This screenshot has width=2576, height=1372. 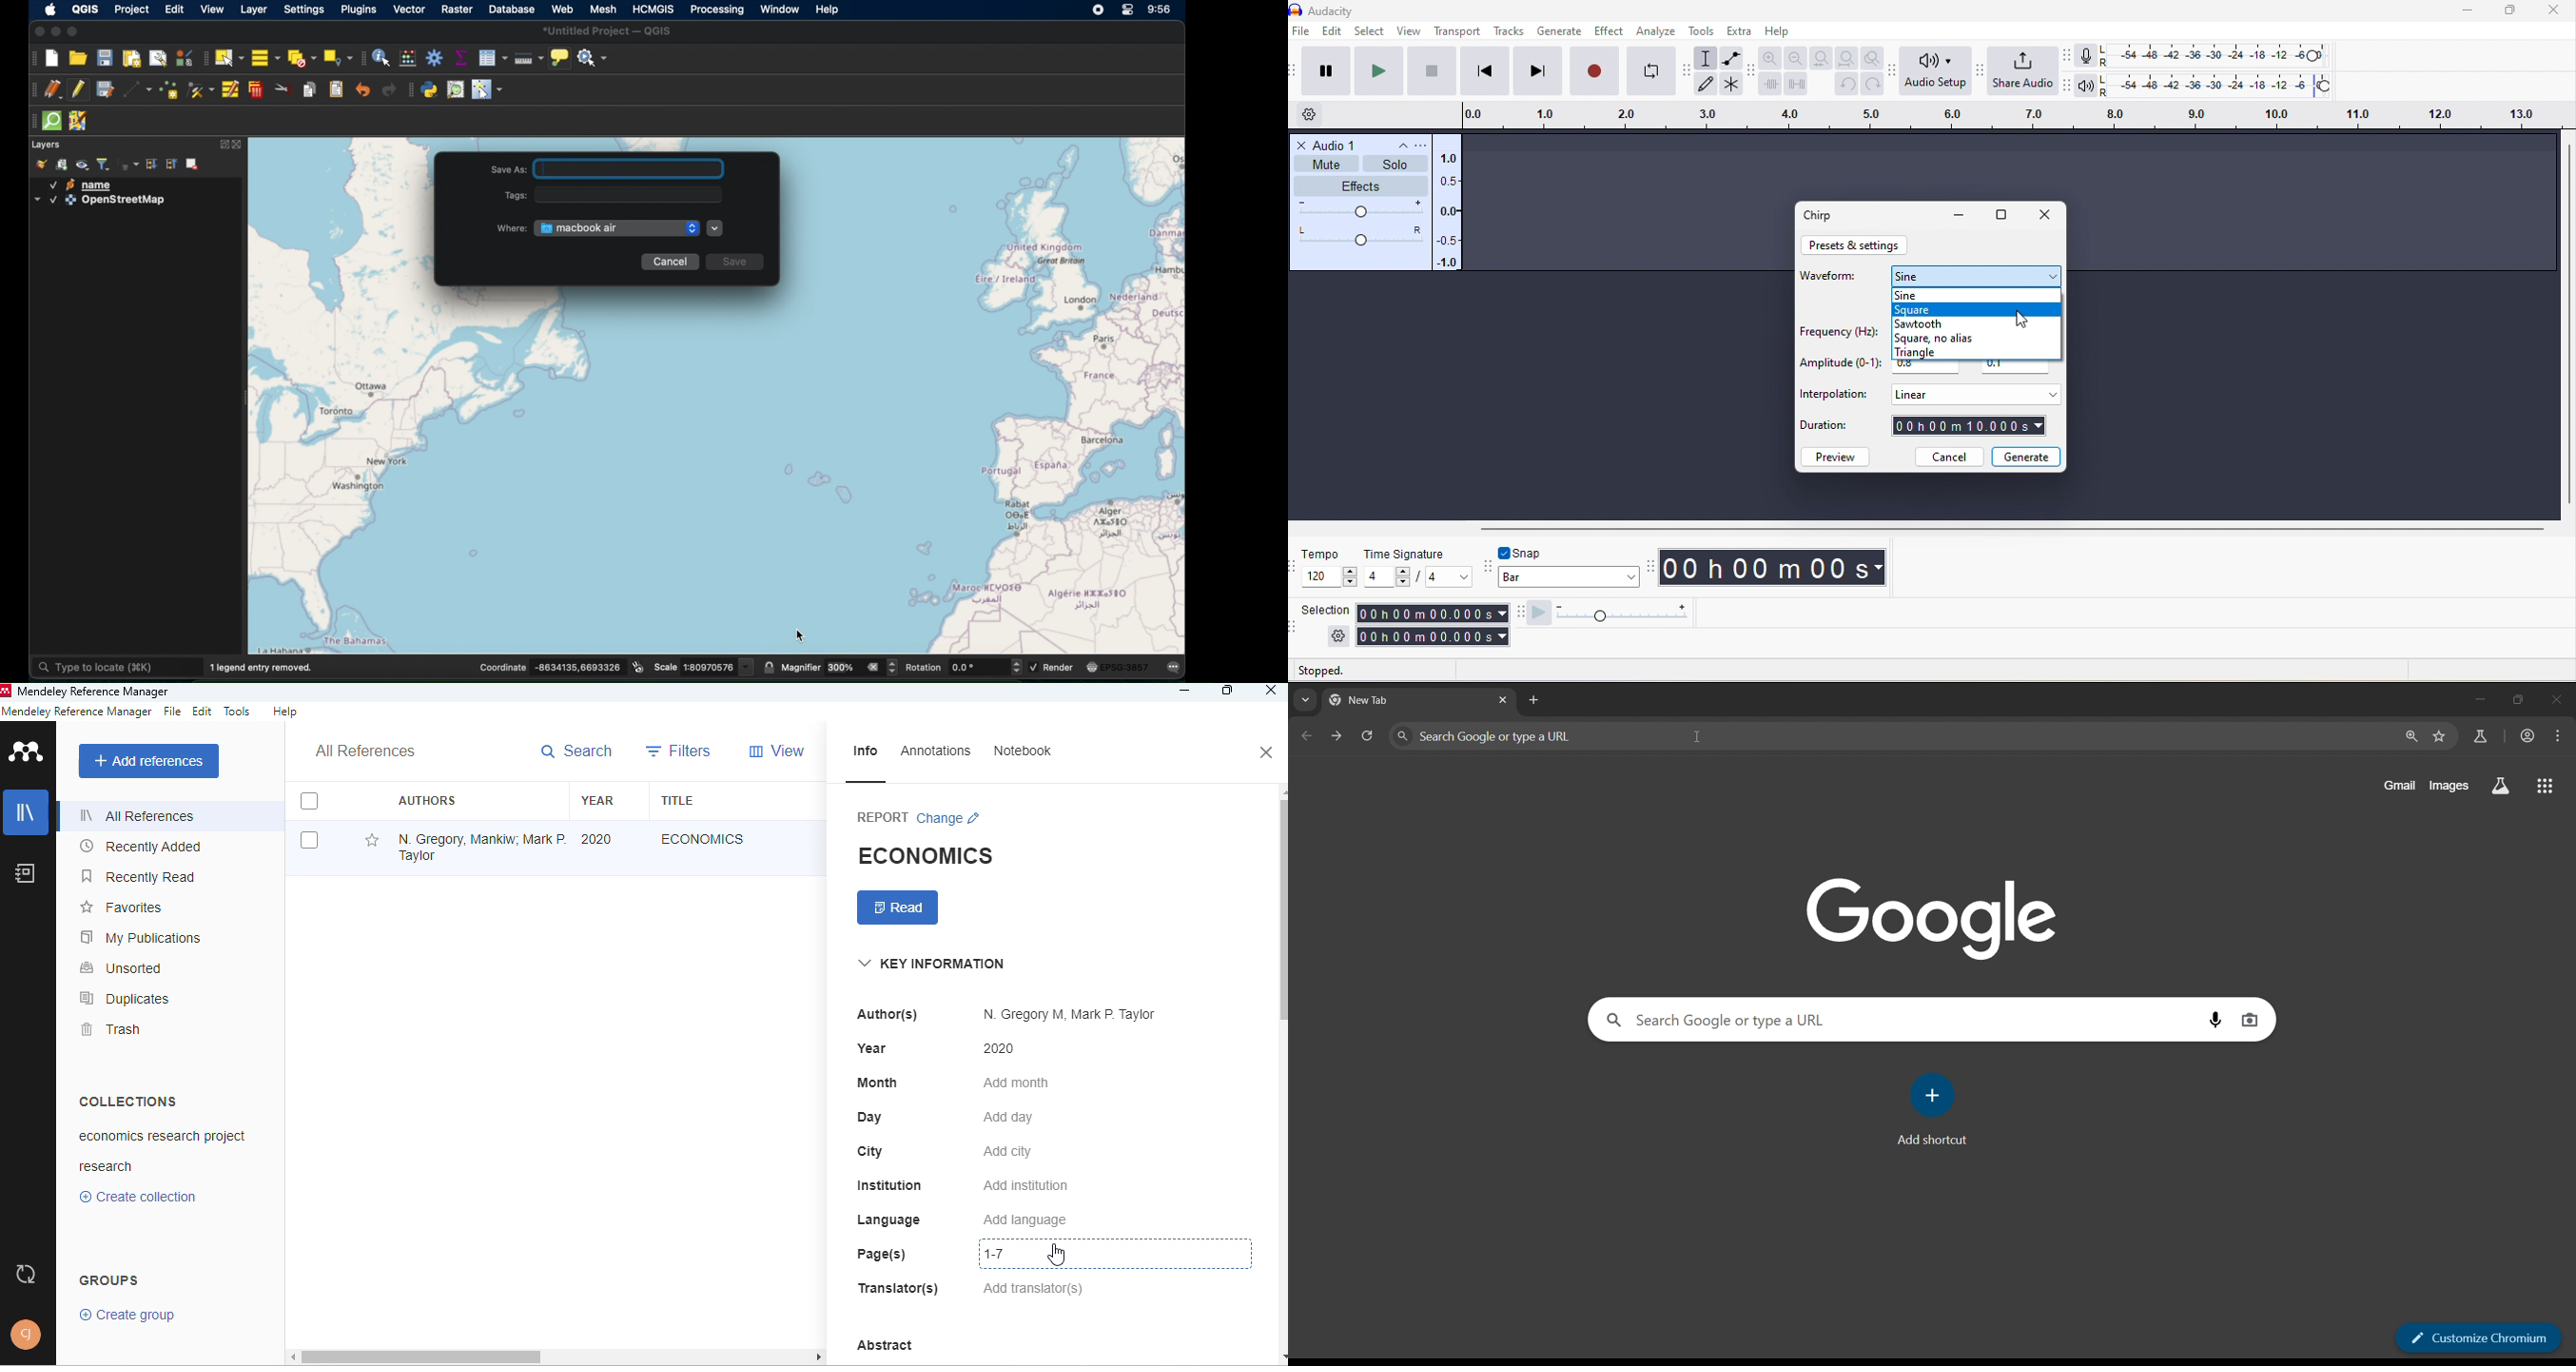 What do you see at coordinates (1324, 71) in the screenshot?
I see `pause` at bounding box center [1324, 71].